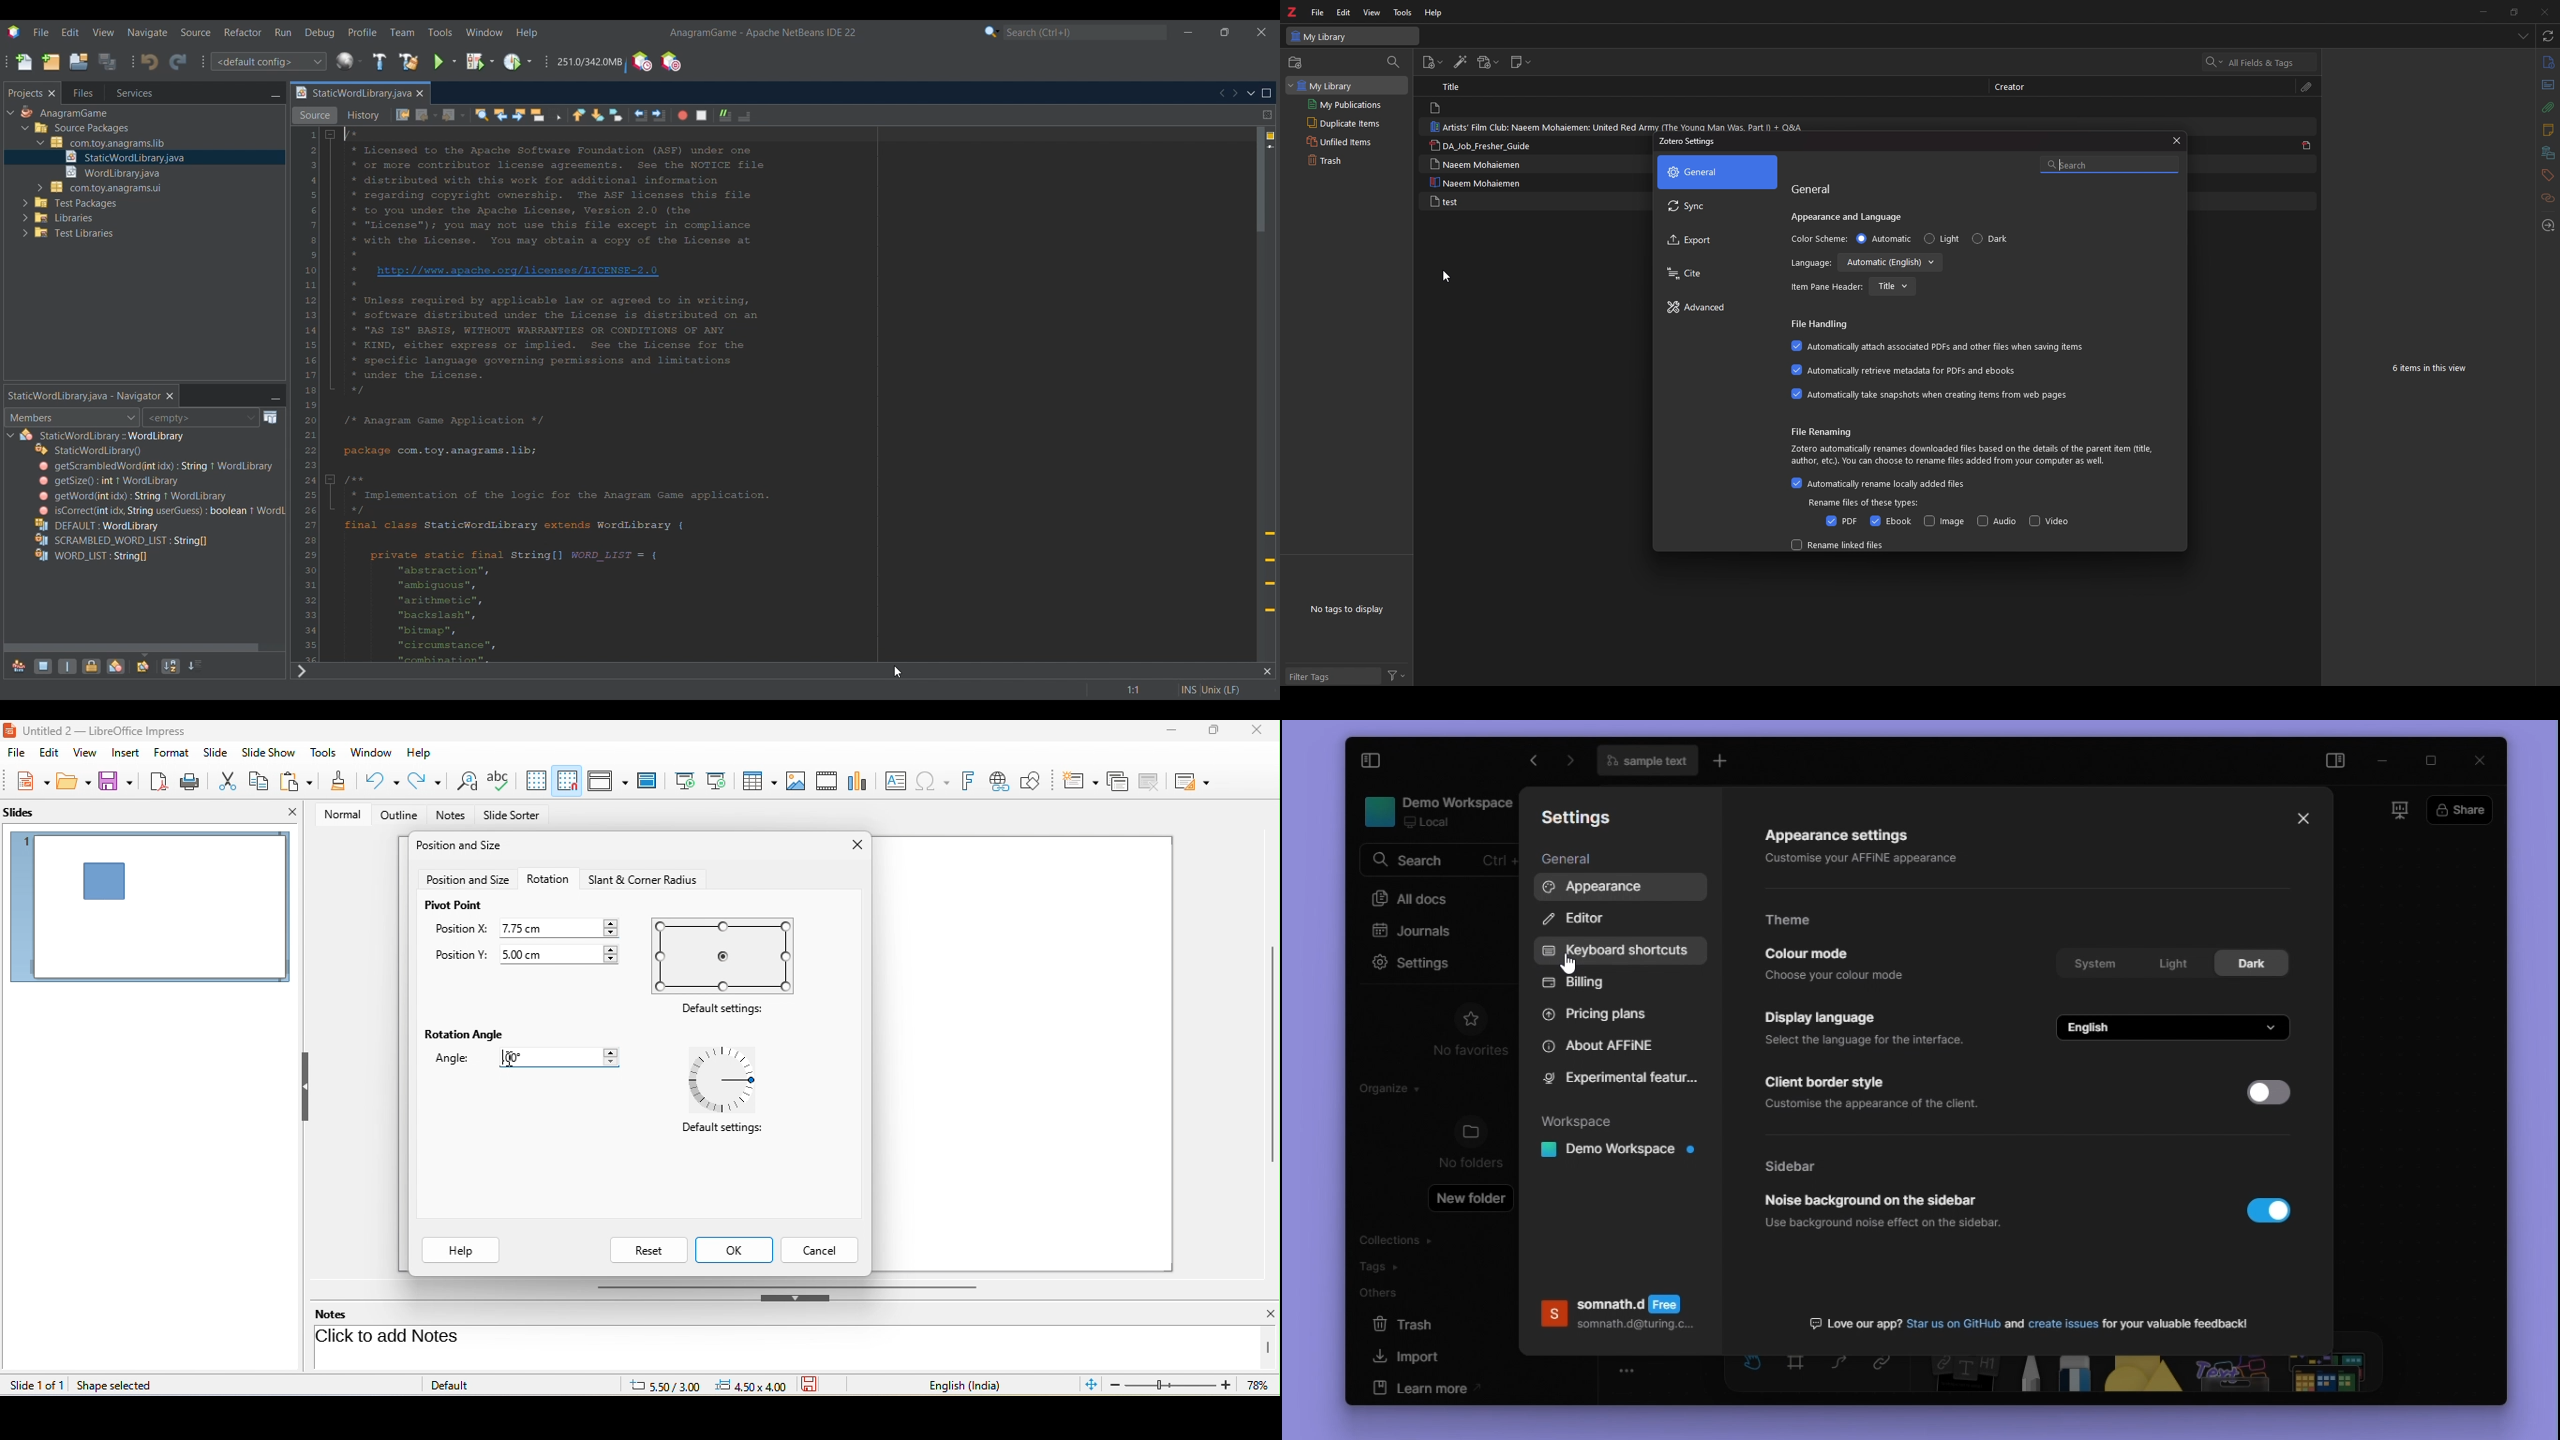  I want to click on advanced, so click(1713, 309).